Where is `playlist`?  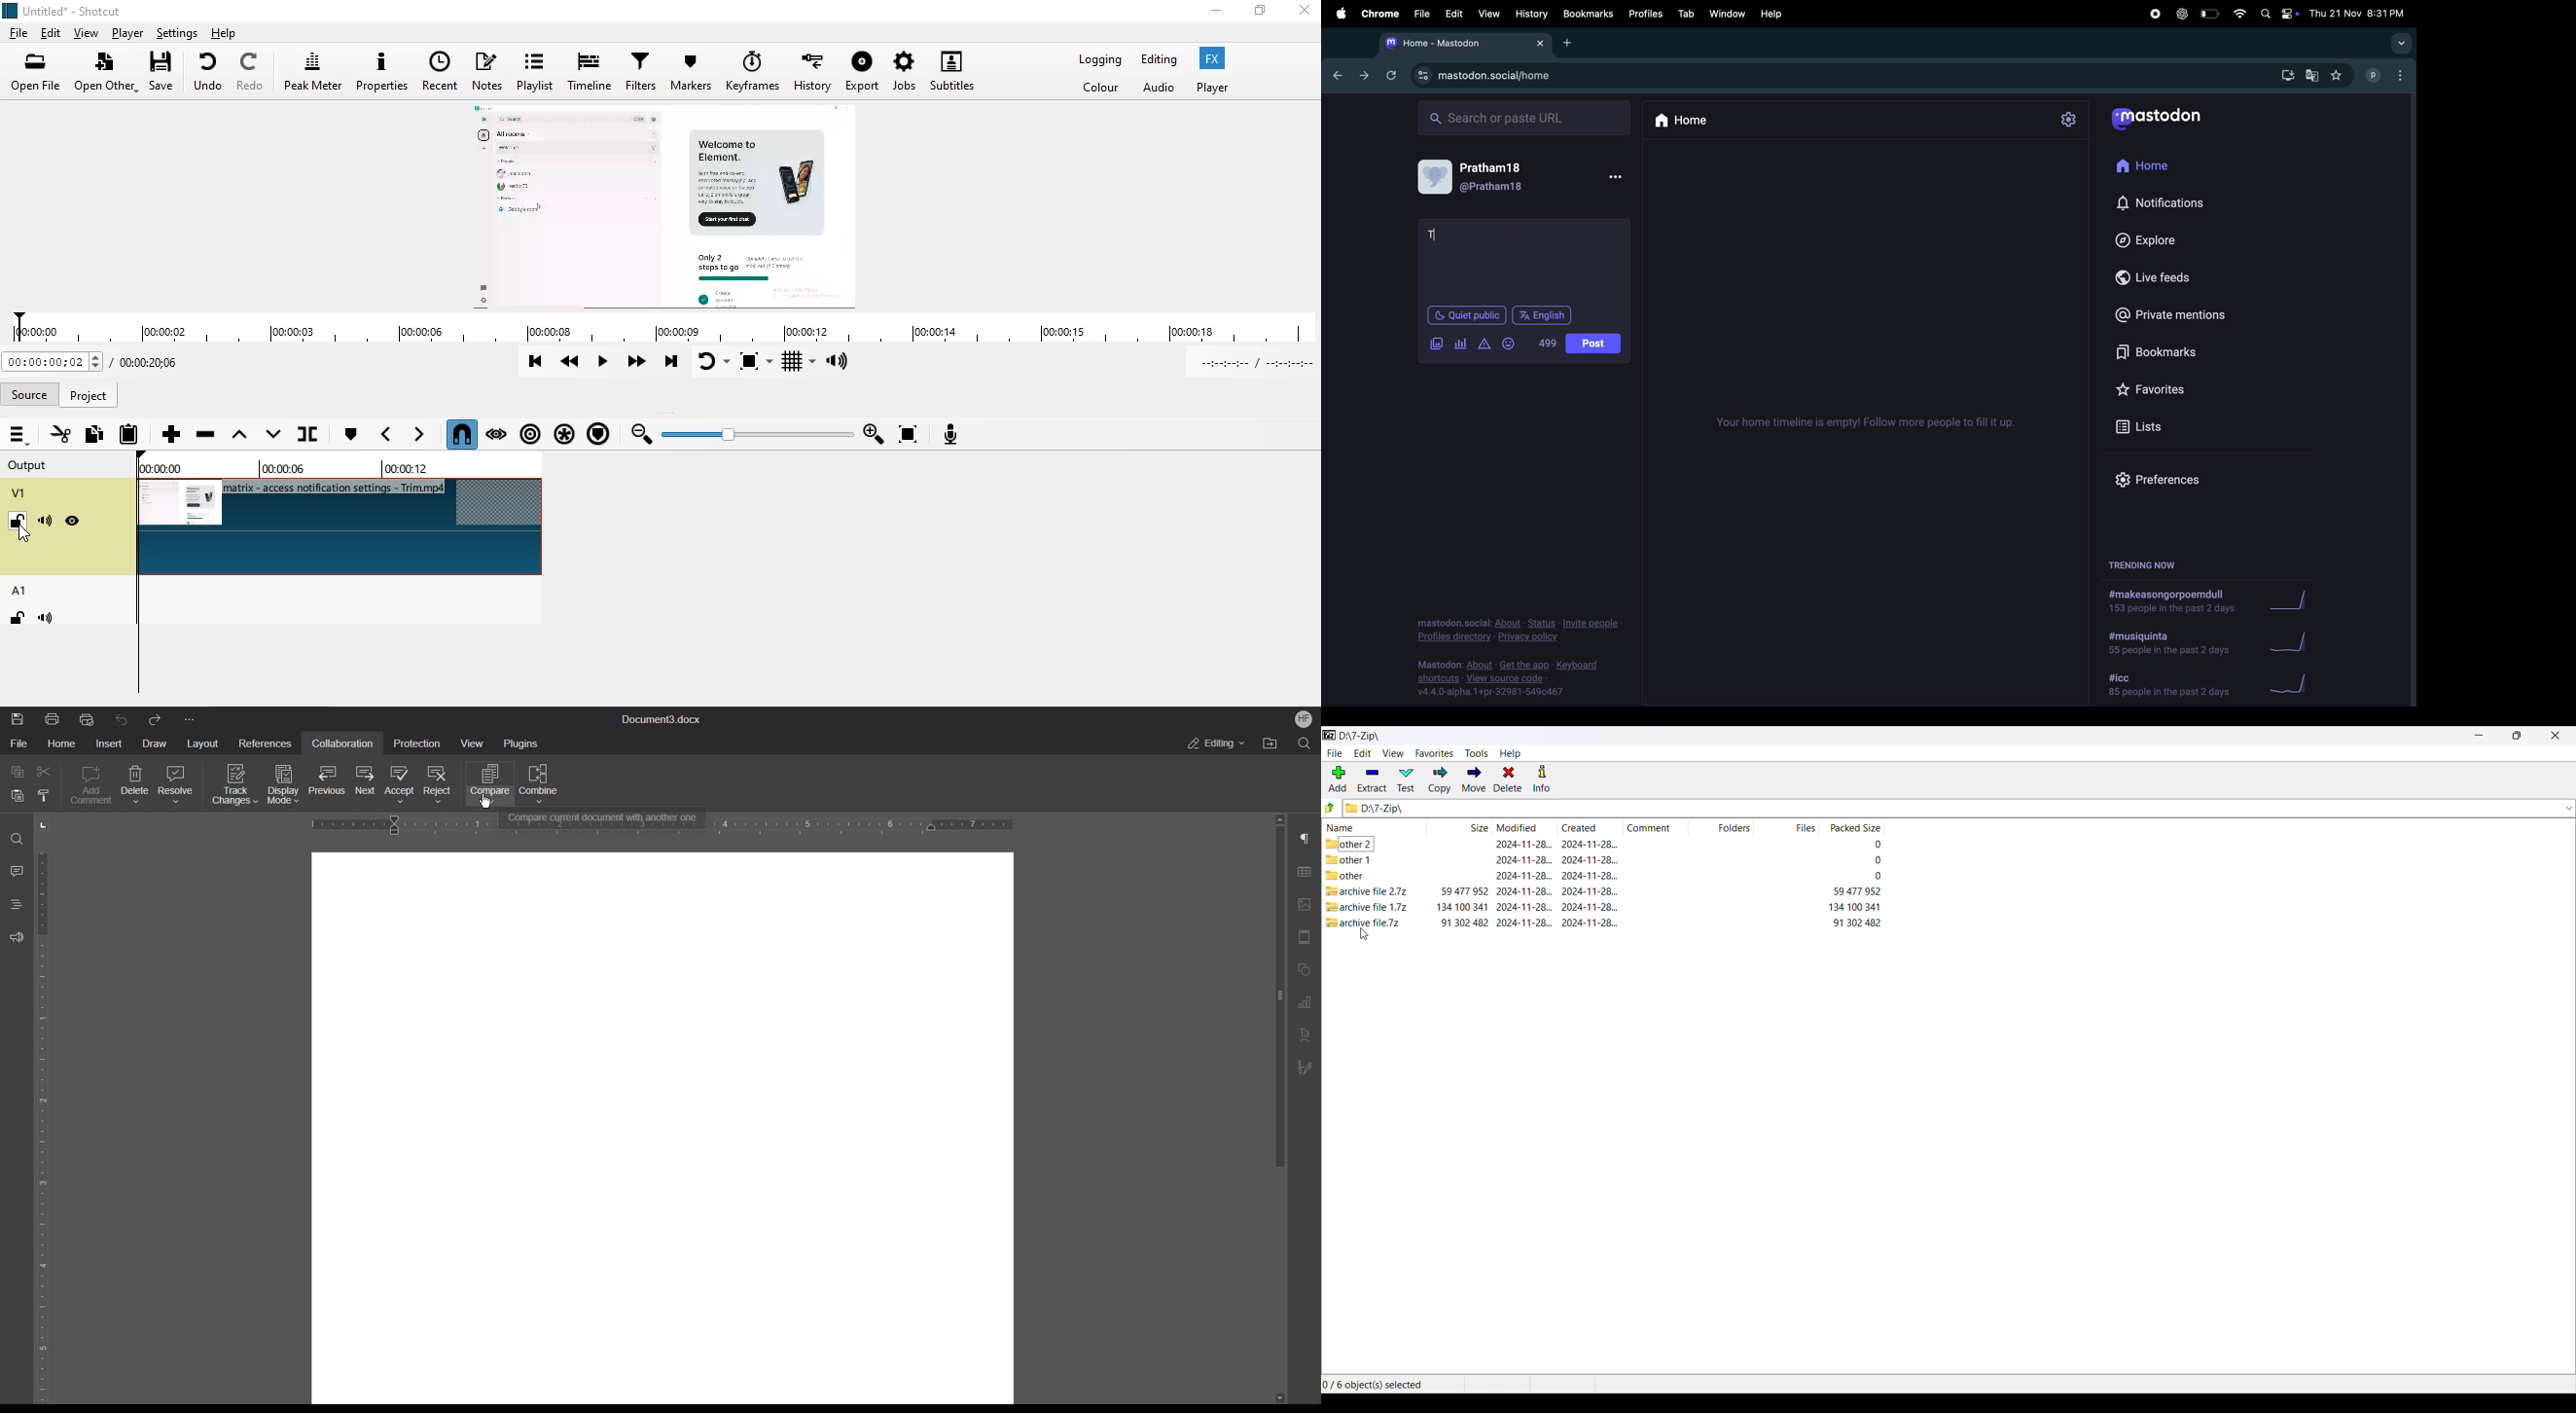
playlist is located at coordinates (536, 69).